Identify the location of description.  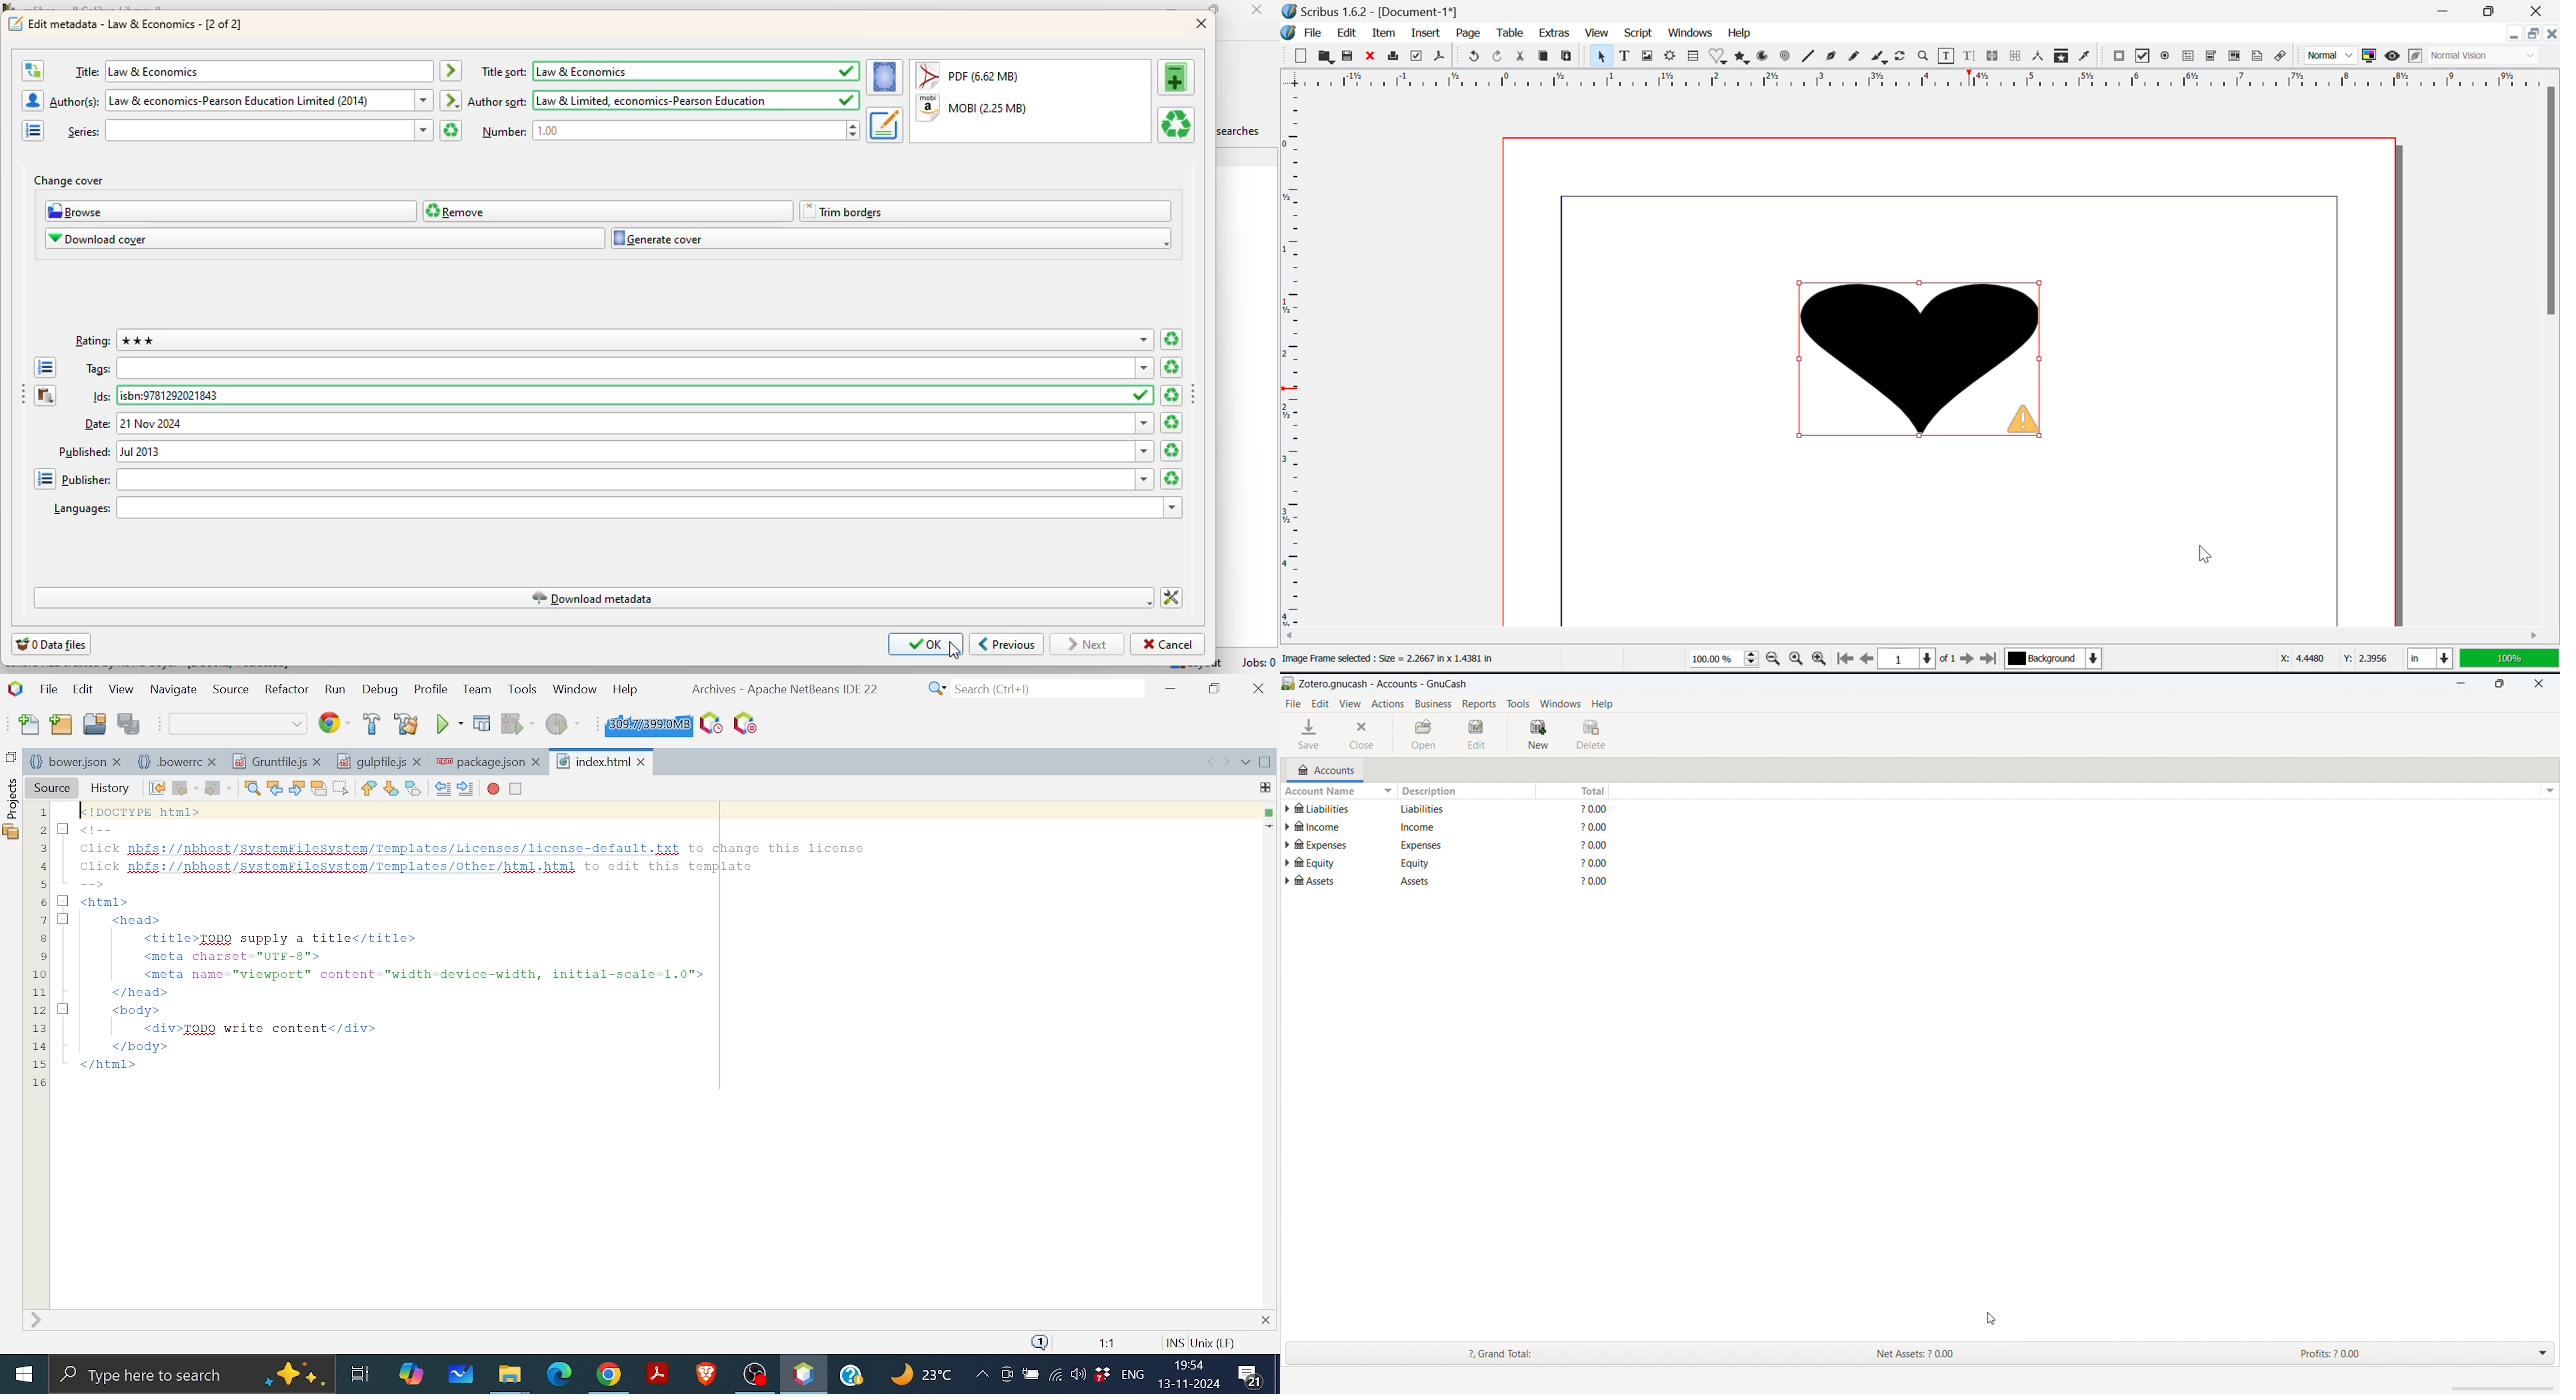
(1431, 831).